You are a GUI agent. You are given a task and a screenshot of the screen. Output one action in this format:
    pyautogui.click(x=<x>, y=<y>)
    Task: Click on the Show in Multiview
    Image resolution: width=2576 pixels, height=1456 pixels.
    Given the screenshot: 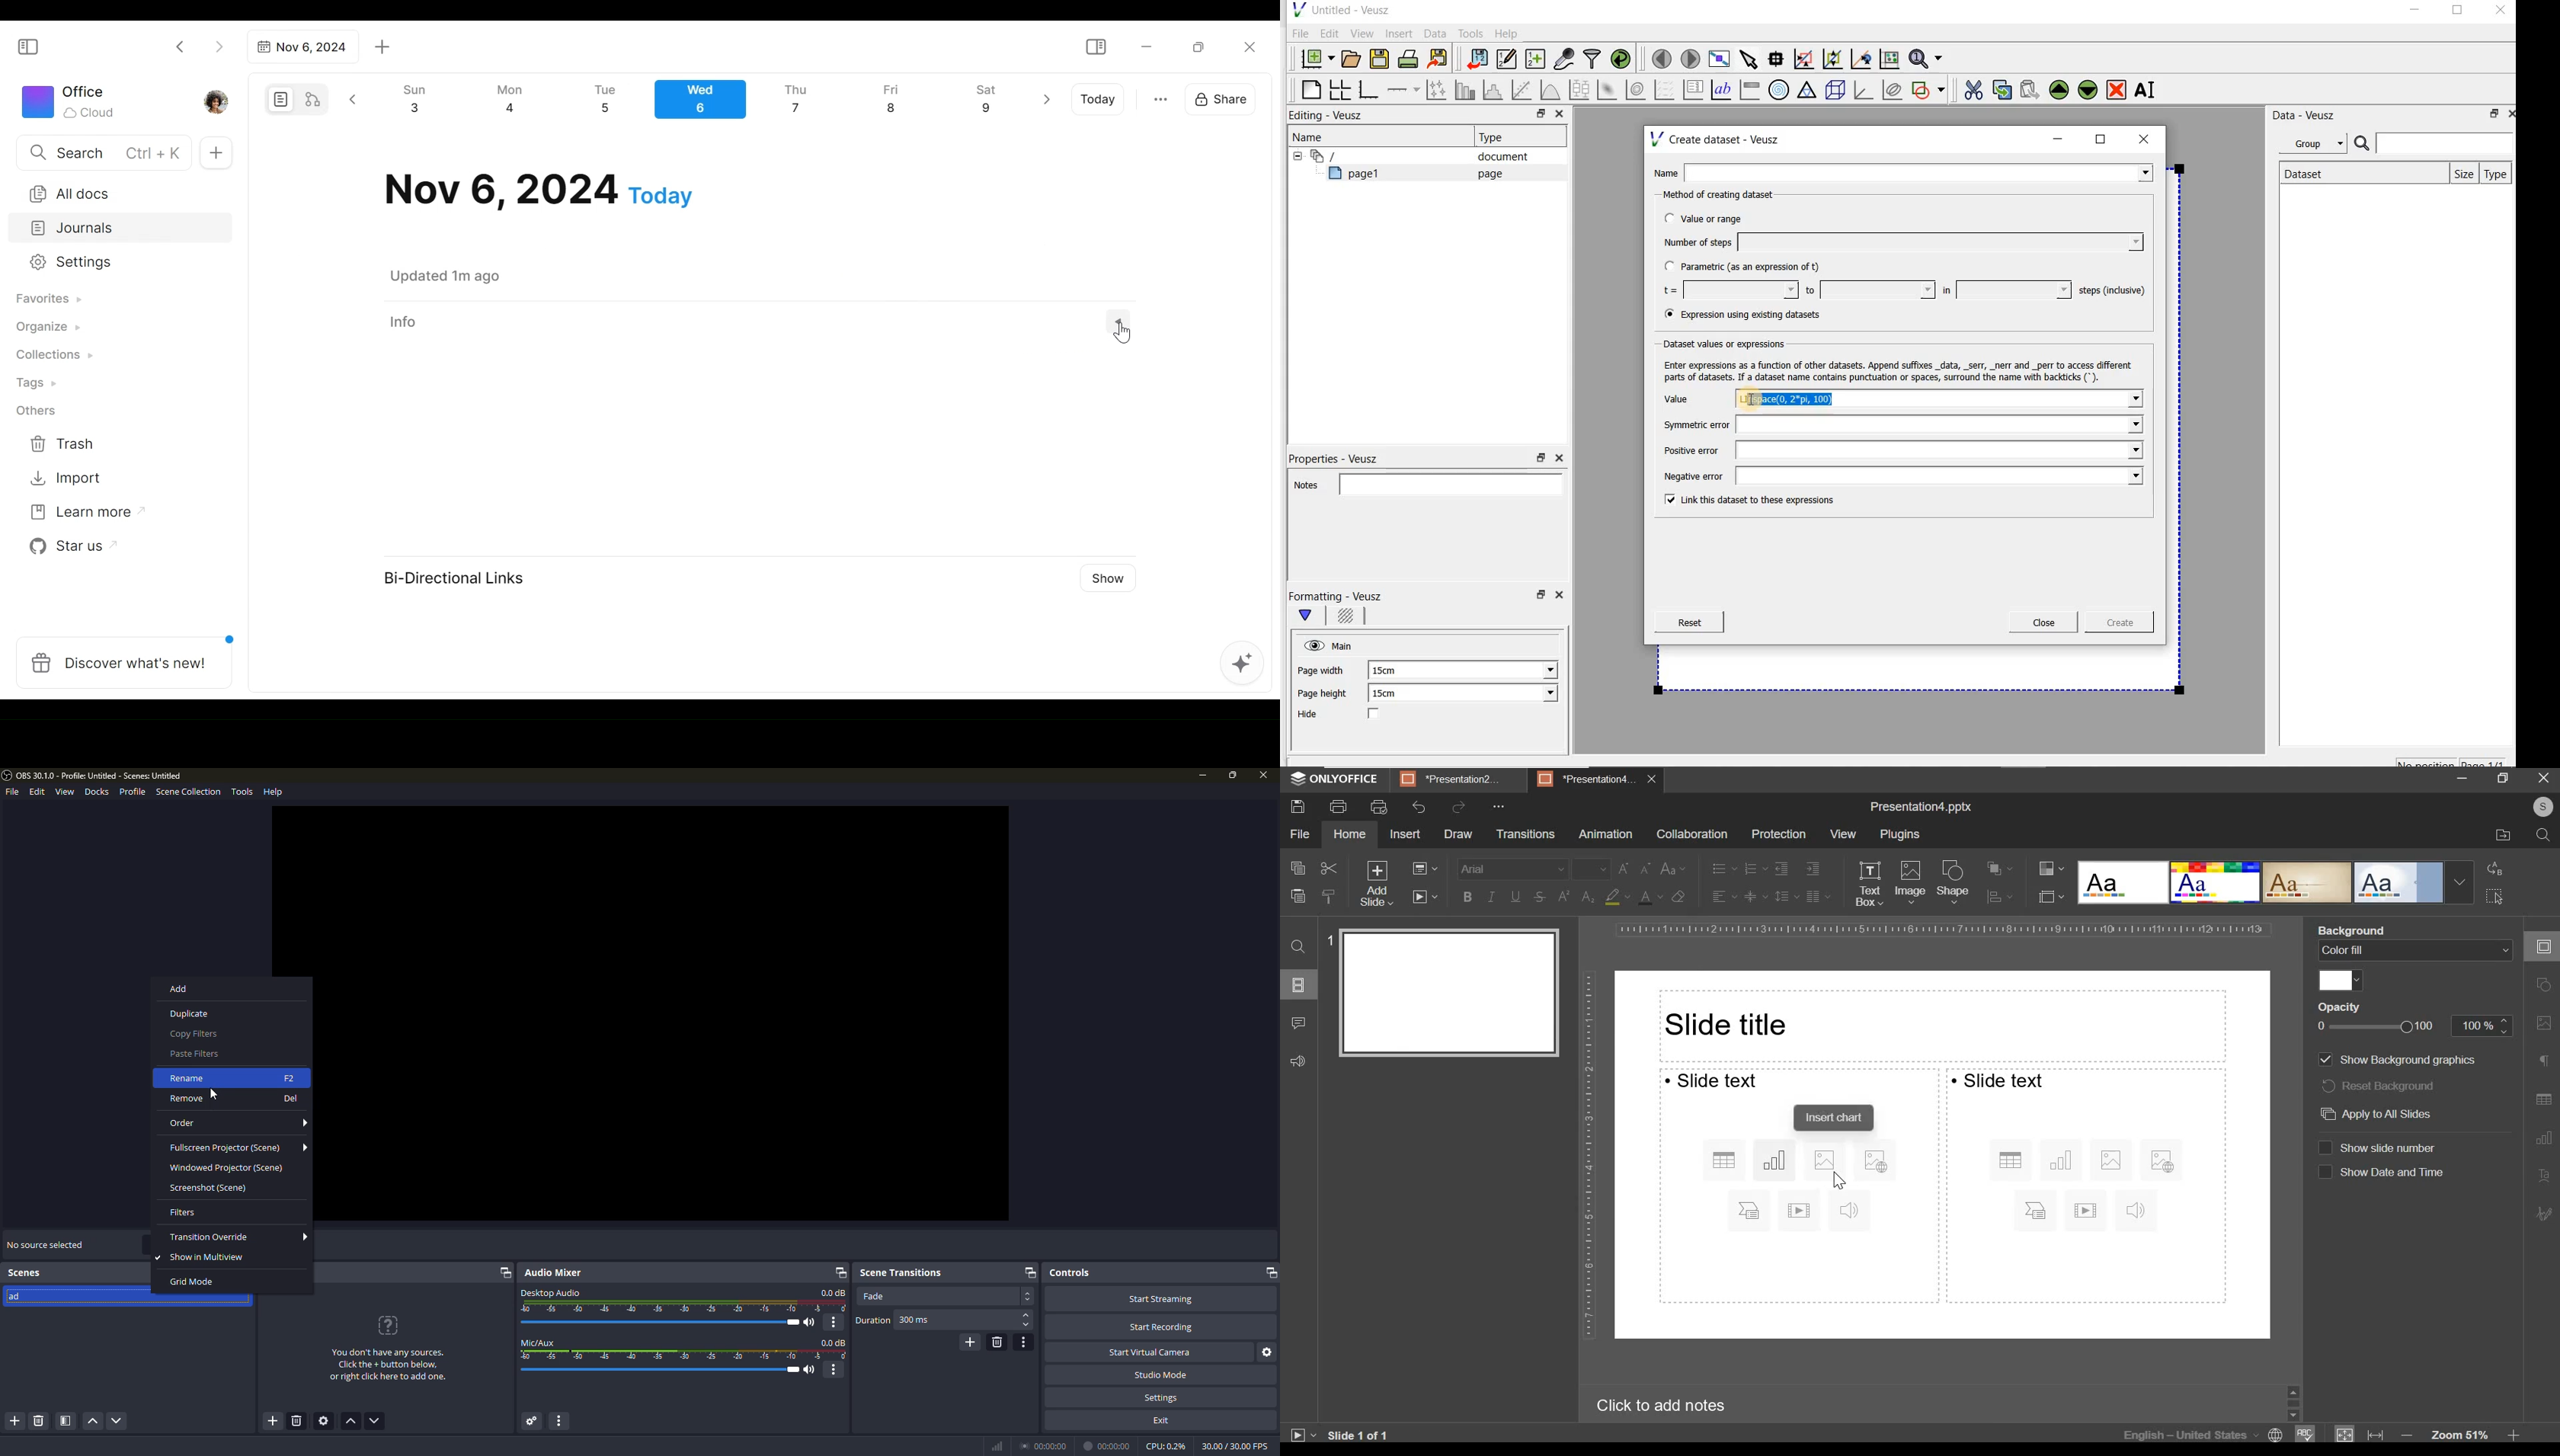 What is the action you would take?
    pyautogui.click(x=231, y=1259)
    